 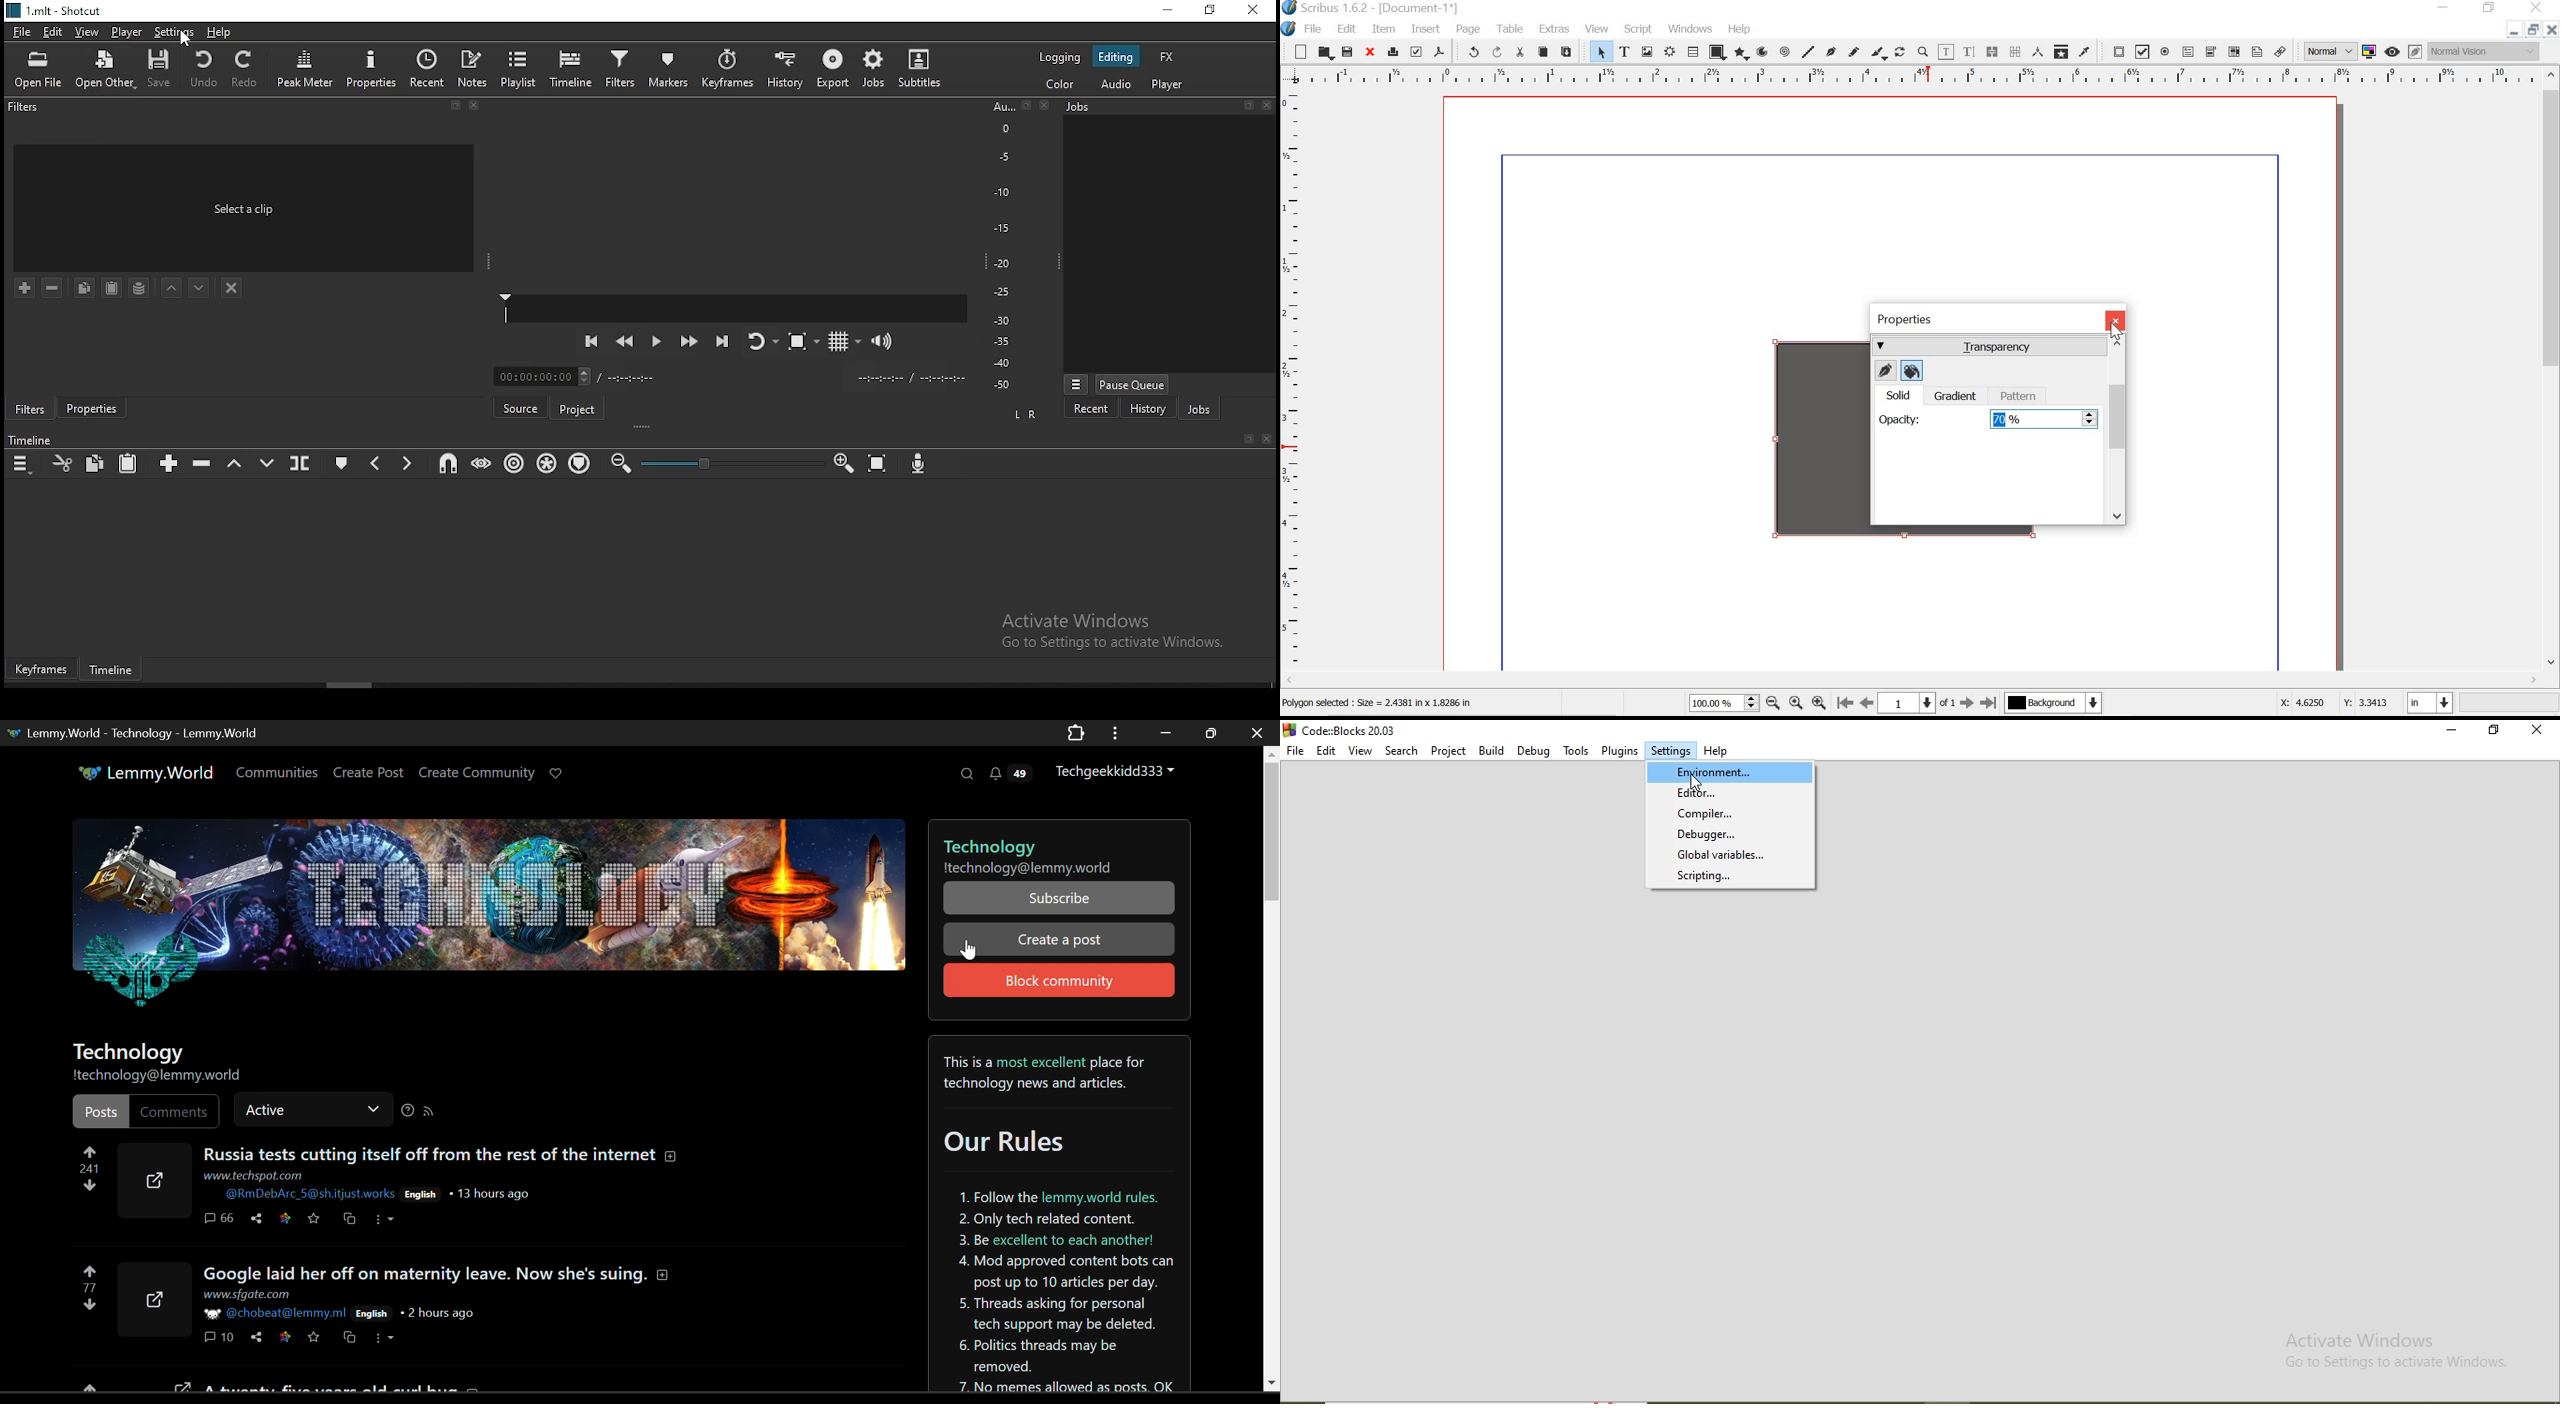 I want to click on RSS, so click(x=429, y=1111).